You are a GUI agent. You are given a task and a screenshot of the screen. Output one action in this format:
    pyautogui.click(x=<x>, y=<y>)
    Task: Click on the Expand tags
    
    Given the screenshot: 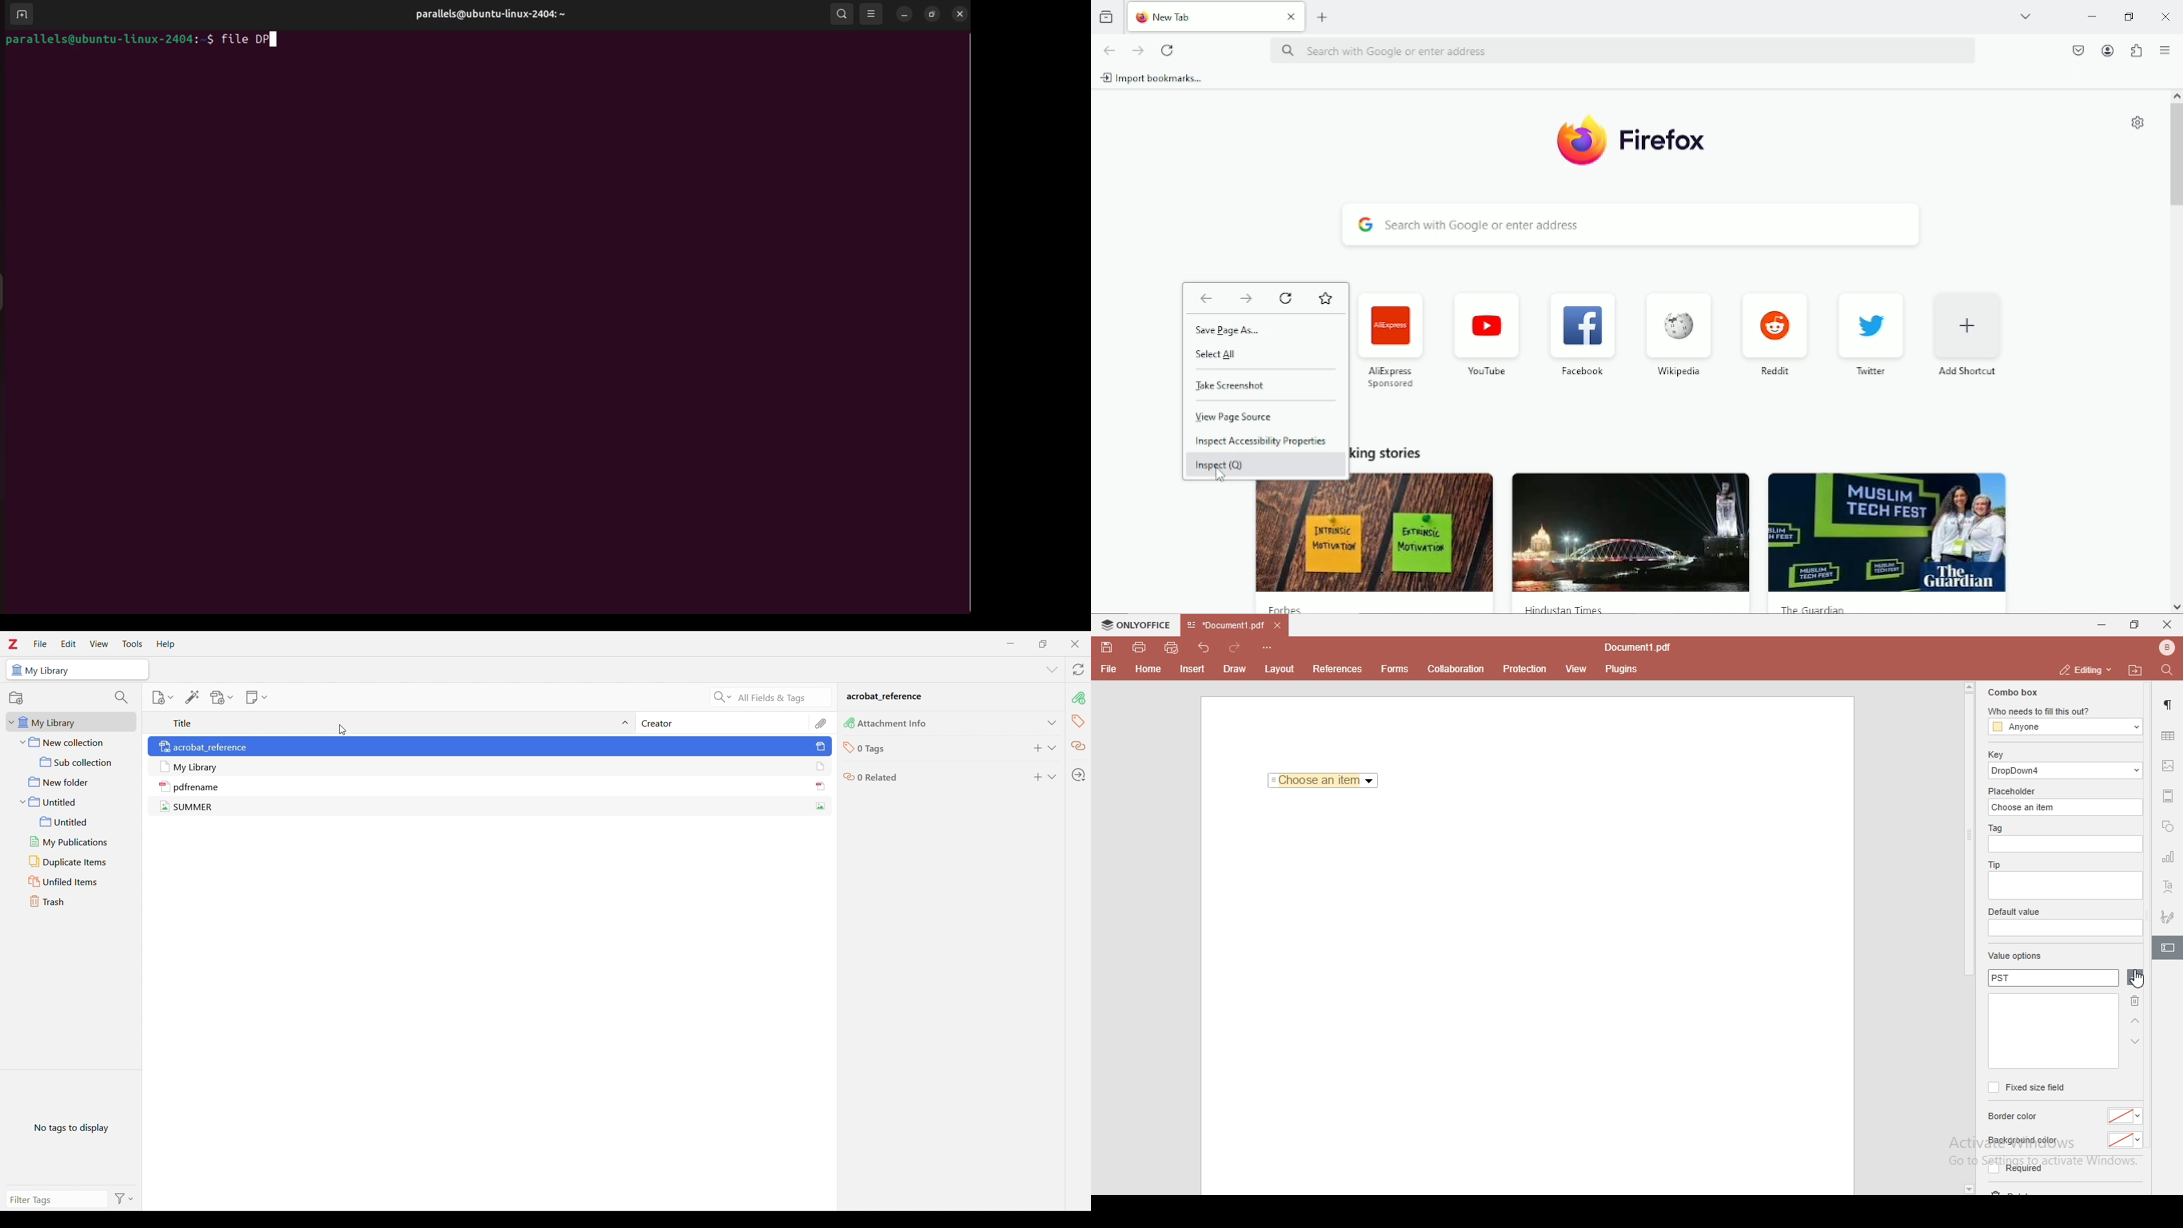 What is the action you would take?
    pyautogui.click(x=1052, y=748)
    